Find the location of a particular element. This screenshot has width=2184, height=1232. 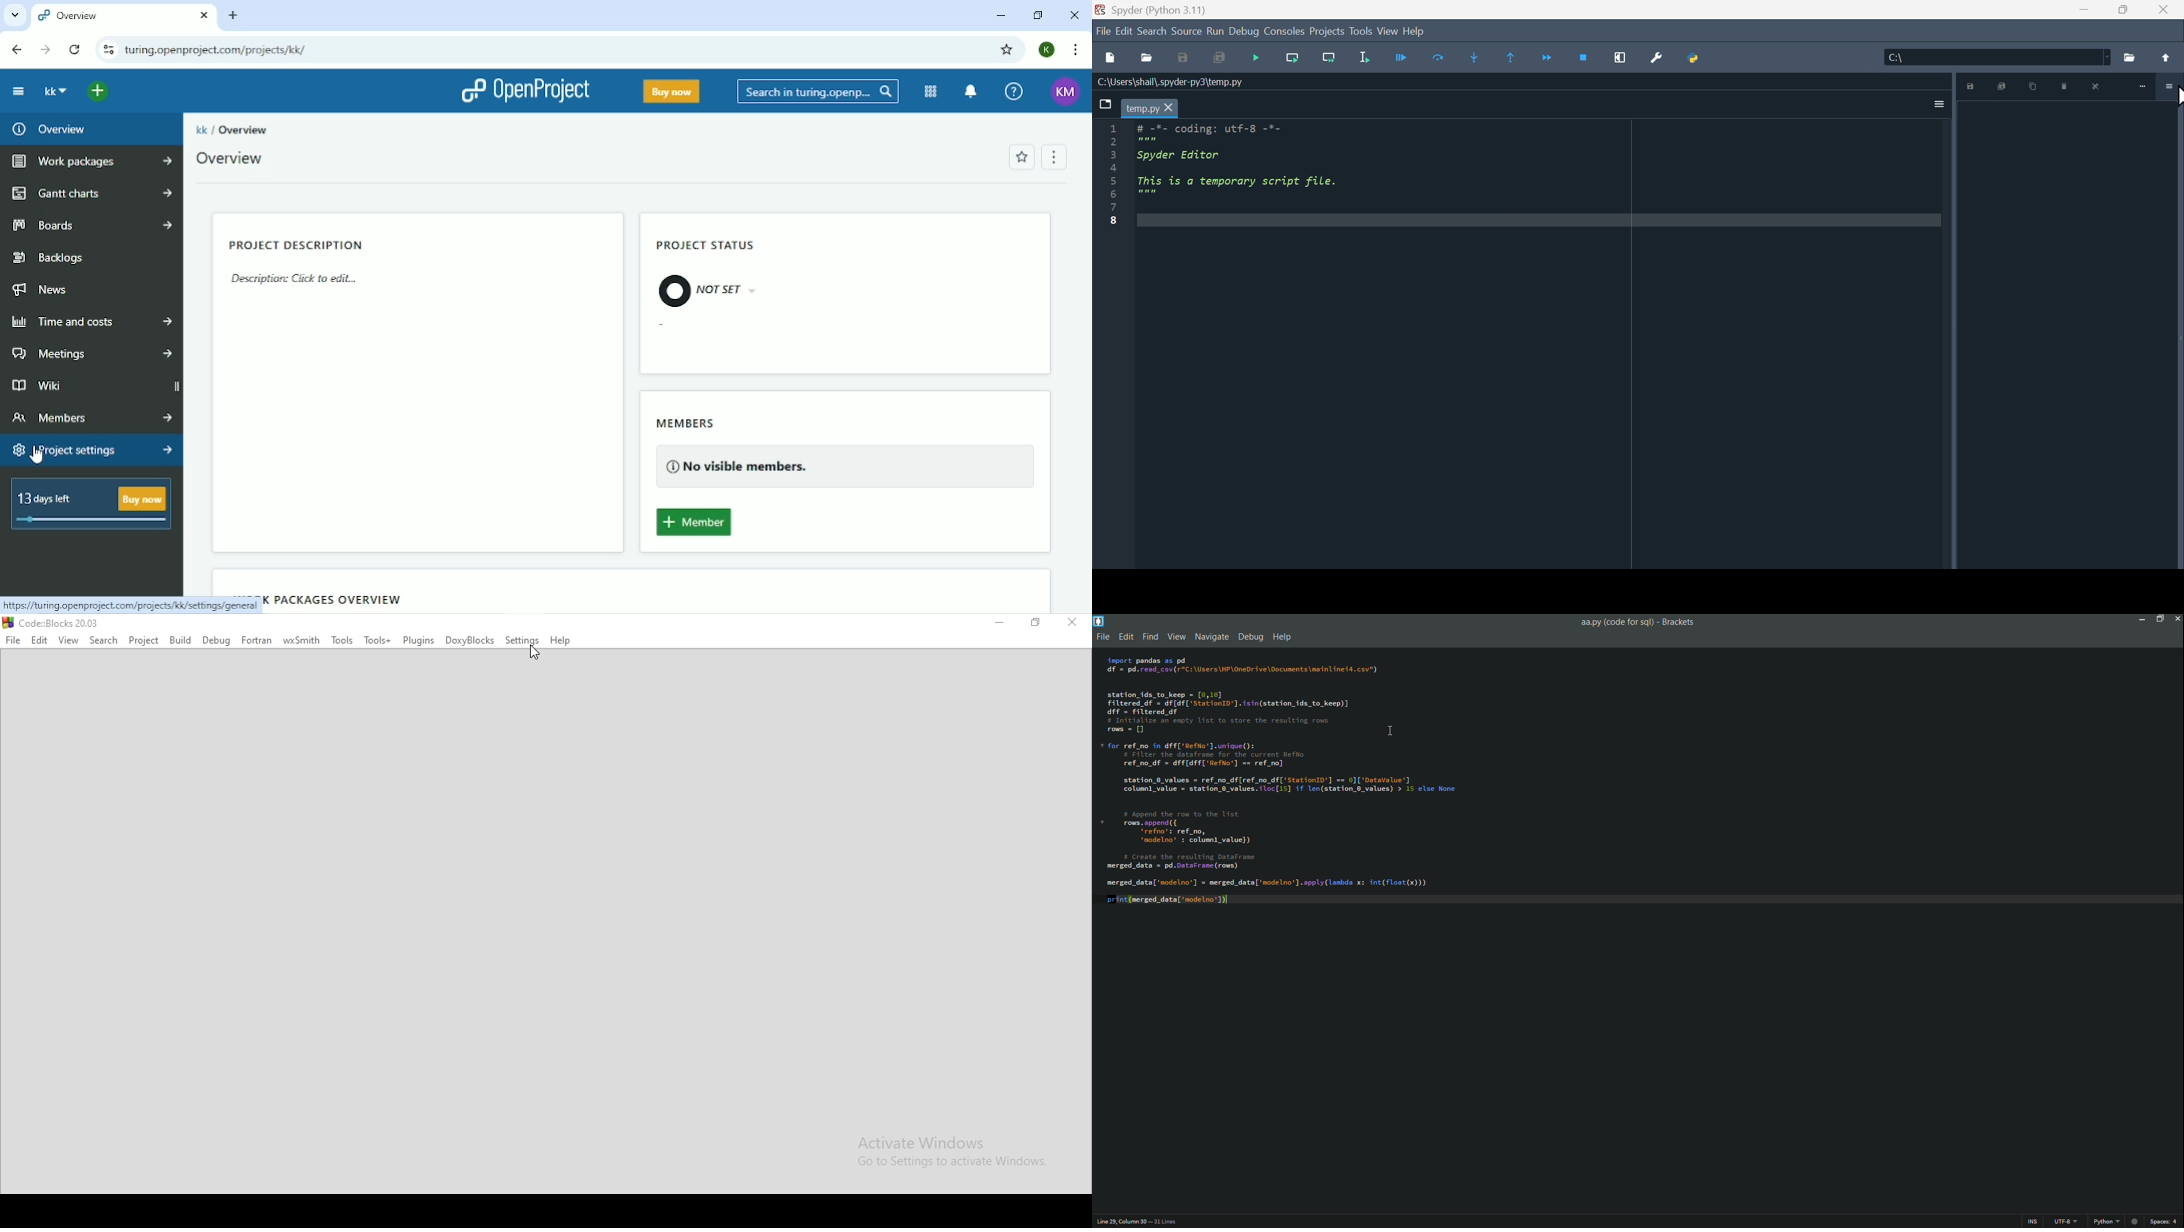

space is located at coordinates (2165, 1222).